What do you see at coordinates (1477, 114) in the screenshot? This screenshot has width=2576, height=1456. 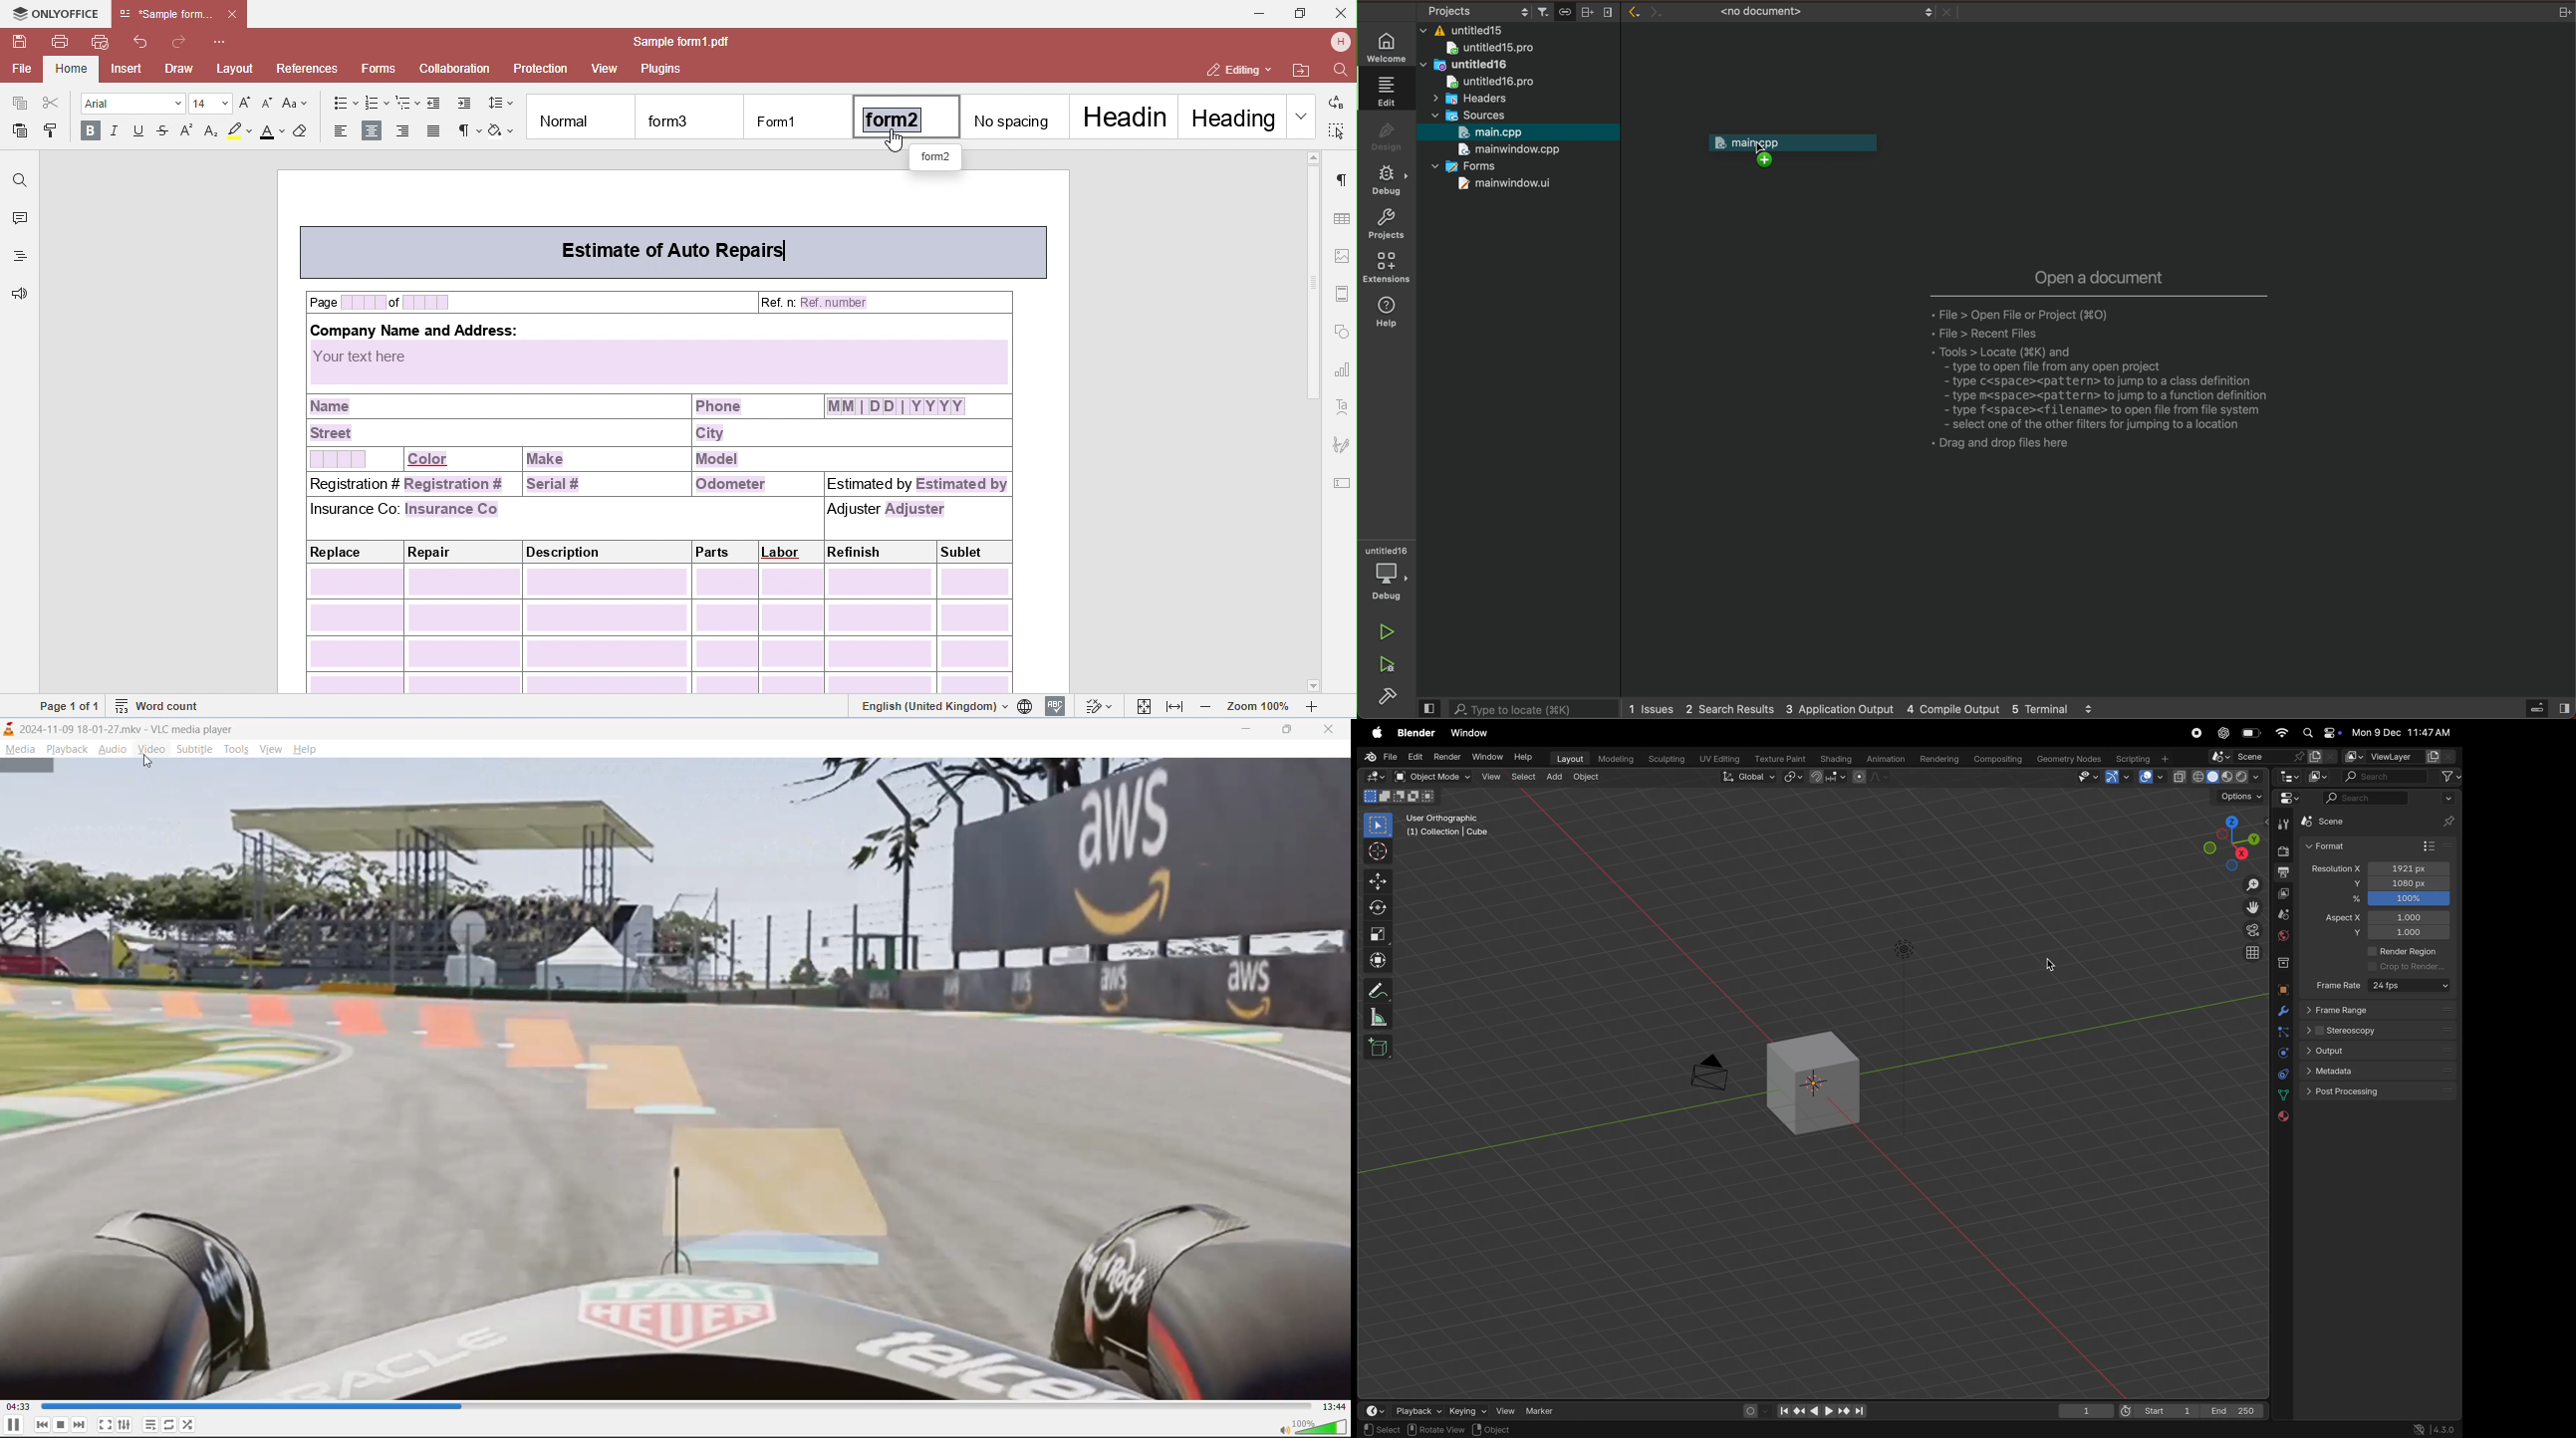 I see `sources` at bounding box center [1477, 114].